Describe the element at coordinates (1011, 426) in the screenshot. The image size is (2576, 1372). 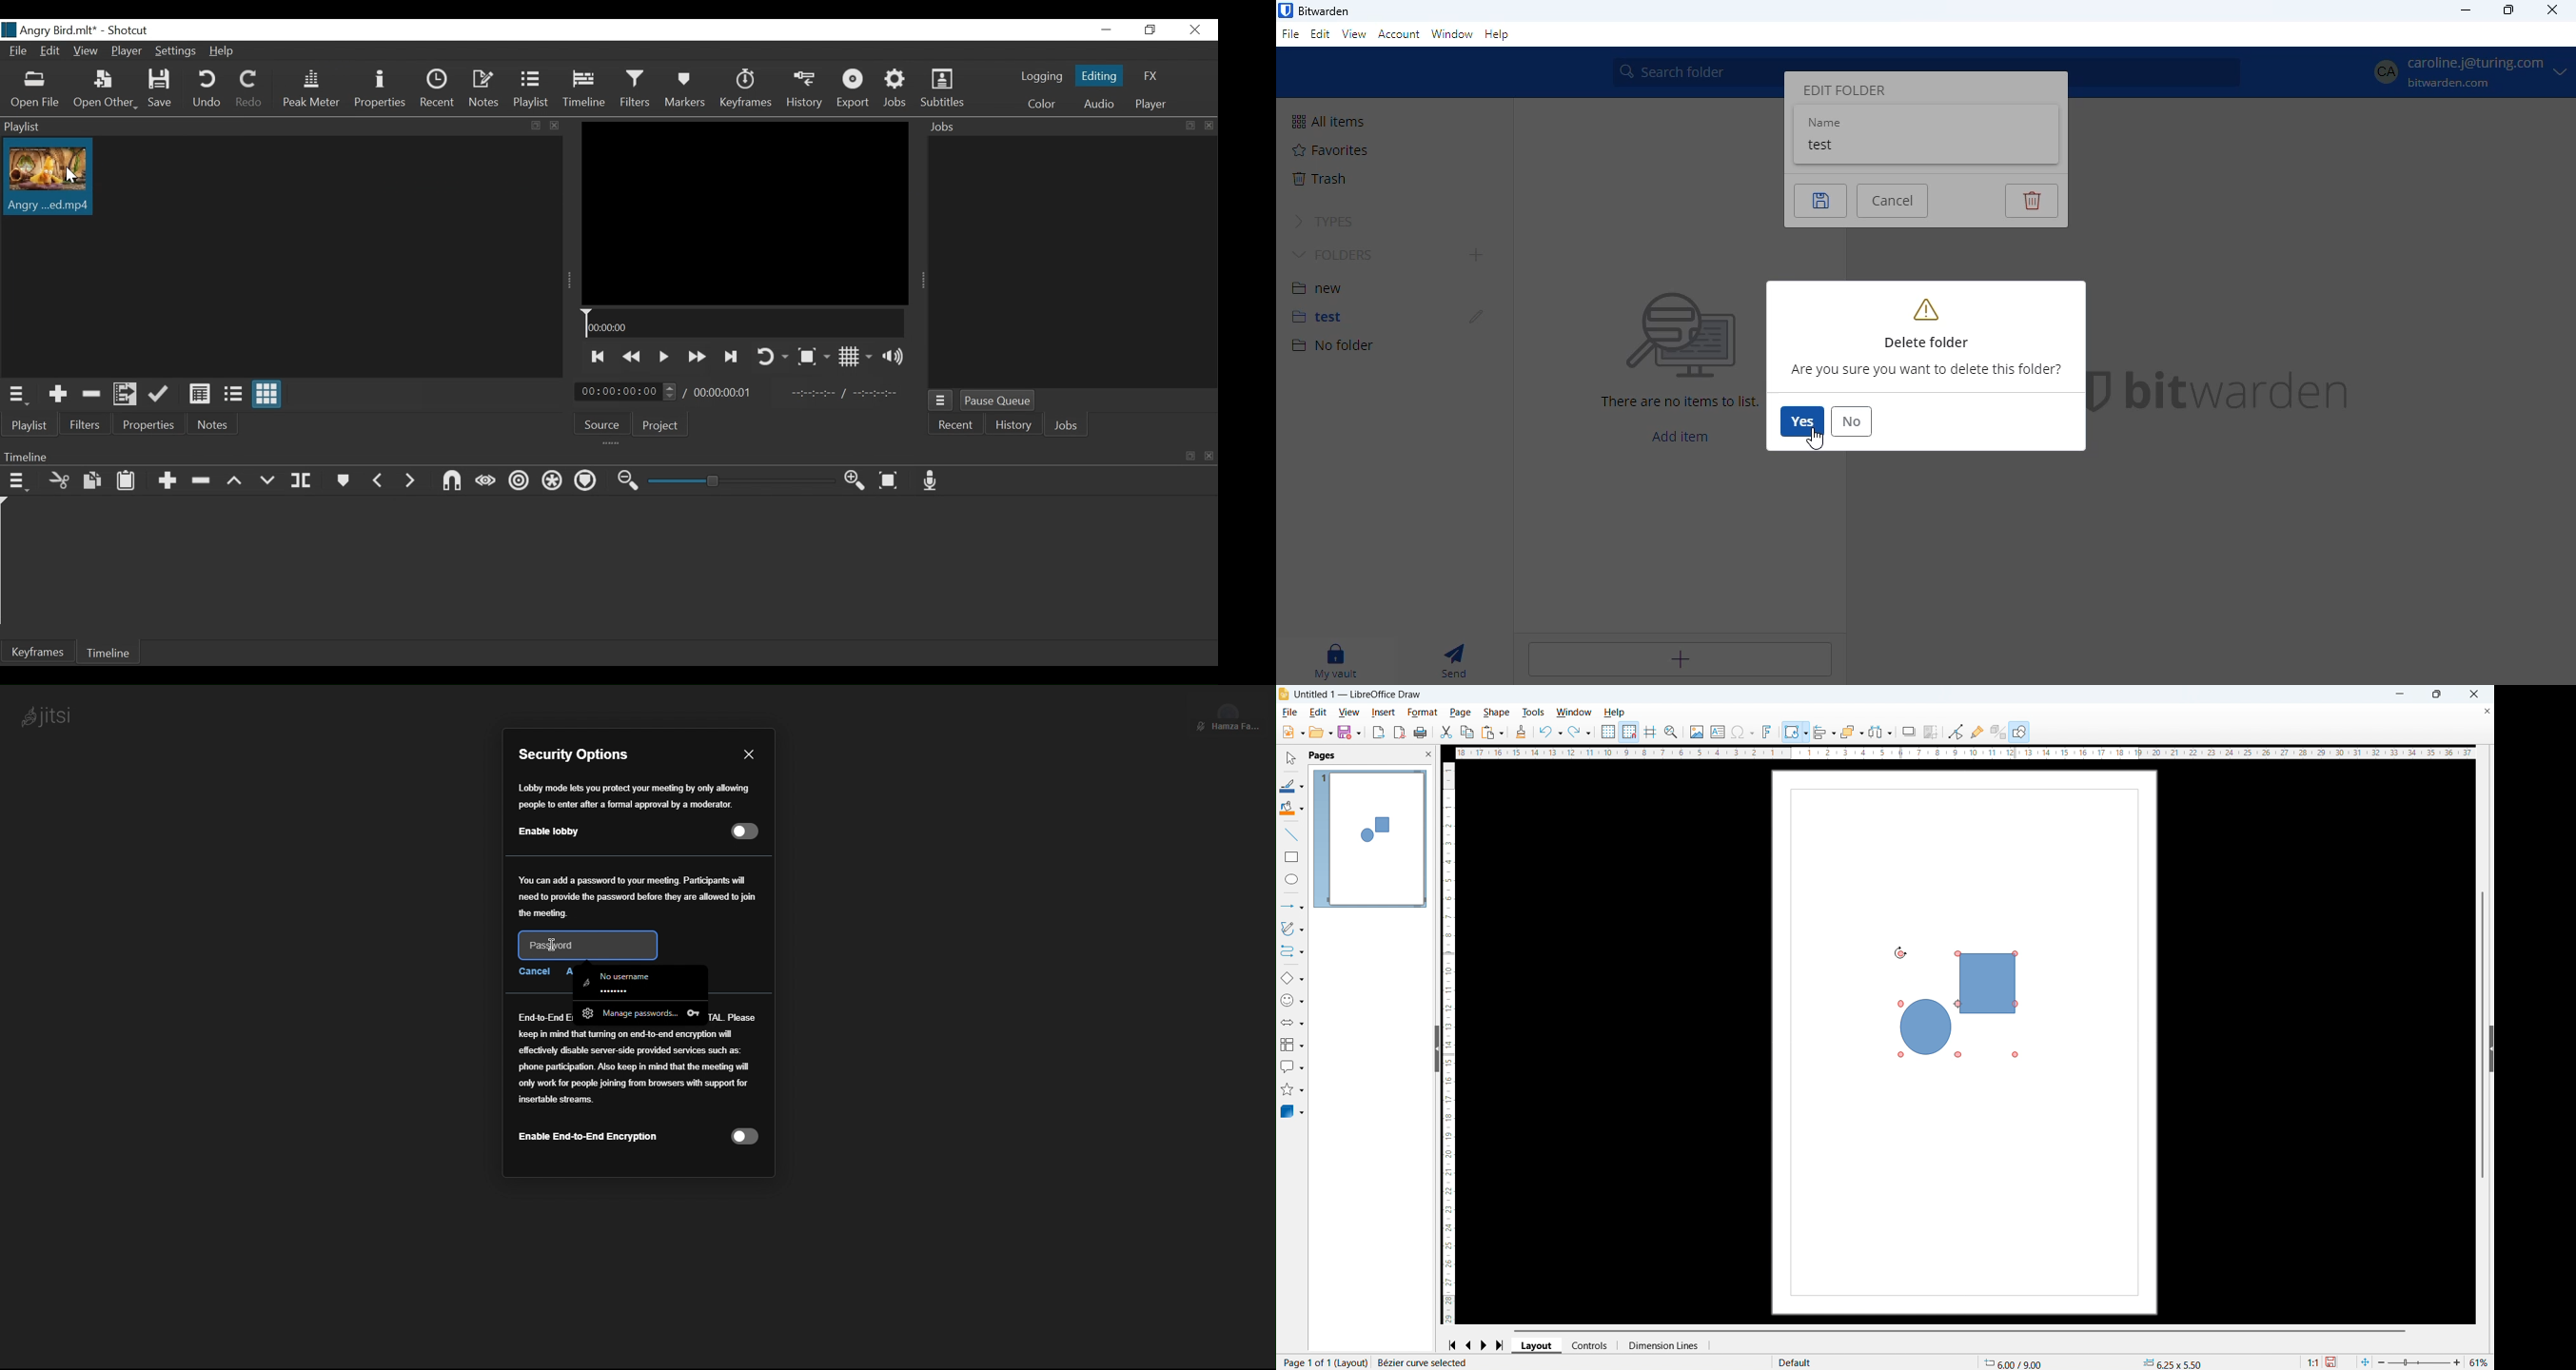
I see `History` at that location.